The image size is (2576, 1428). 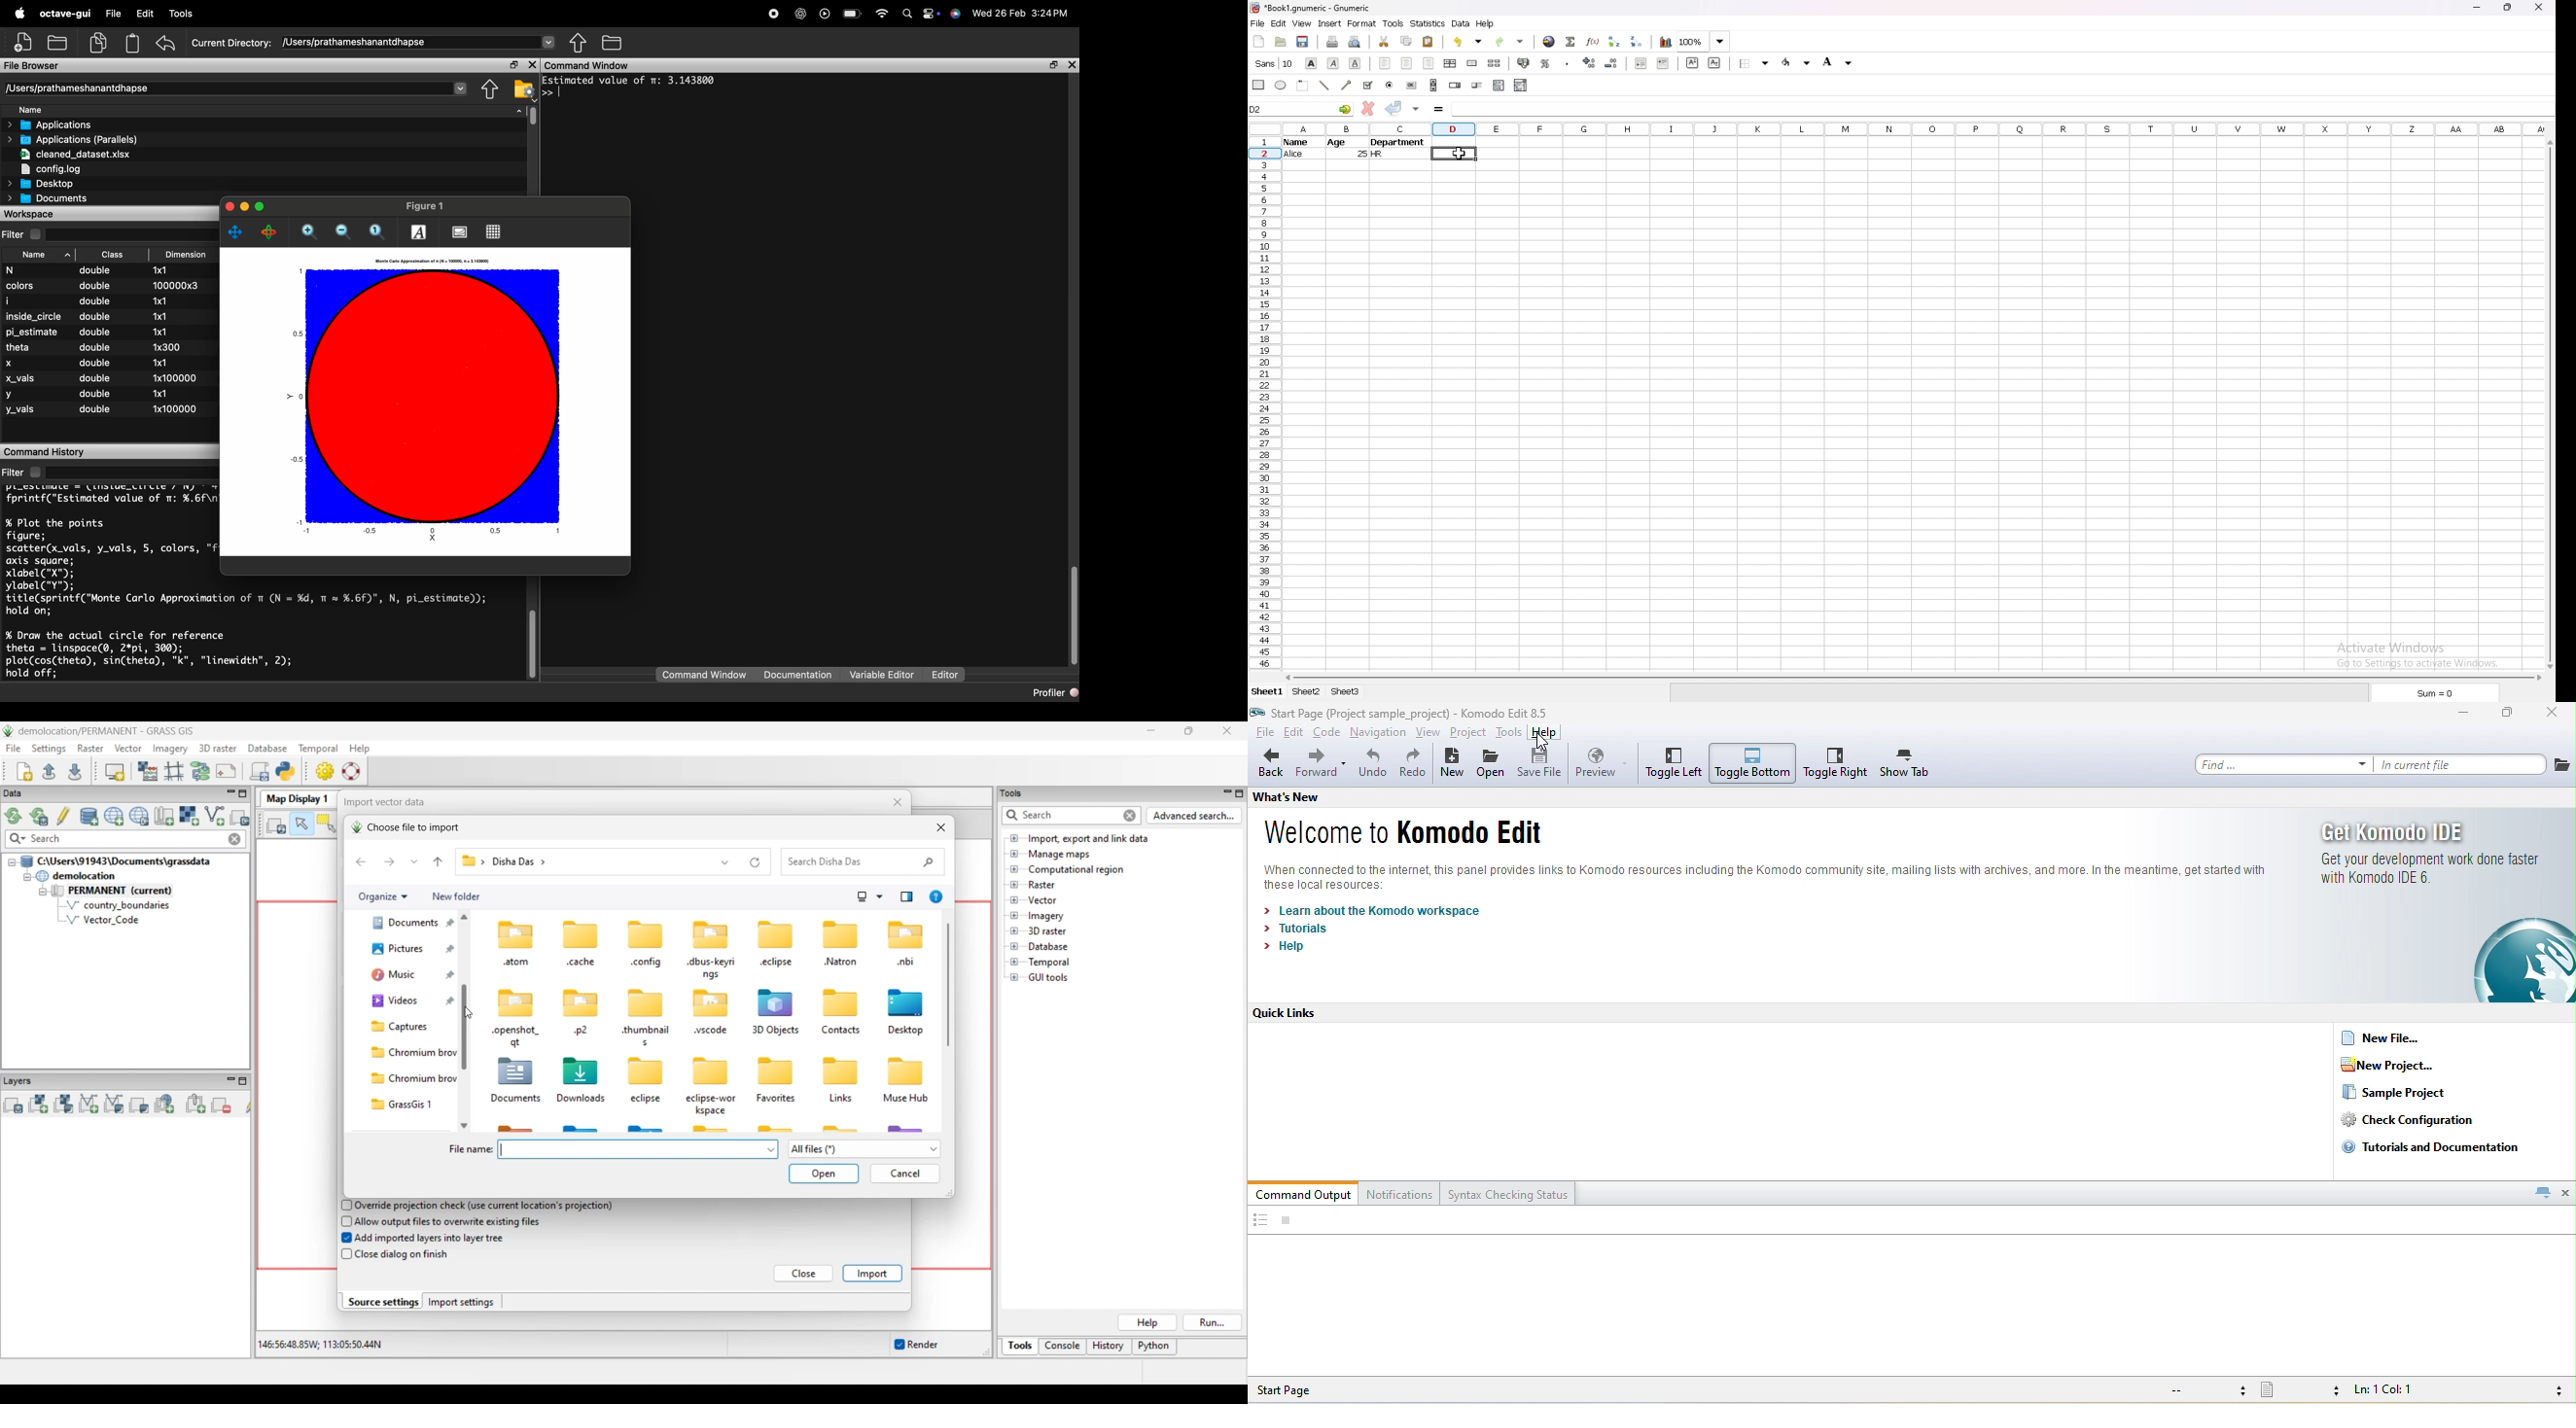 What do you see at coordinates (1357, 147) in the screenshot?
I see `data` at bounding box center [1357, 147].